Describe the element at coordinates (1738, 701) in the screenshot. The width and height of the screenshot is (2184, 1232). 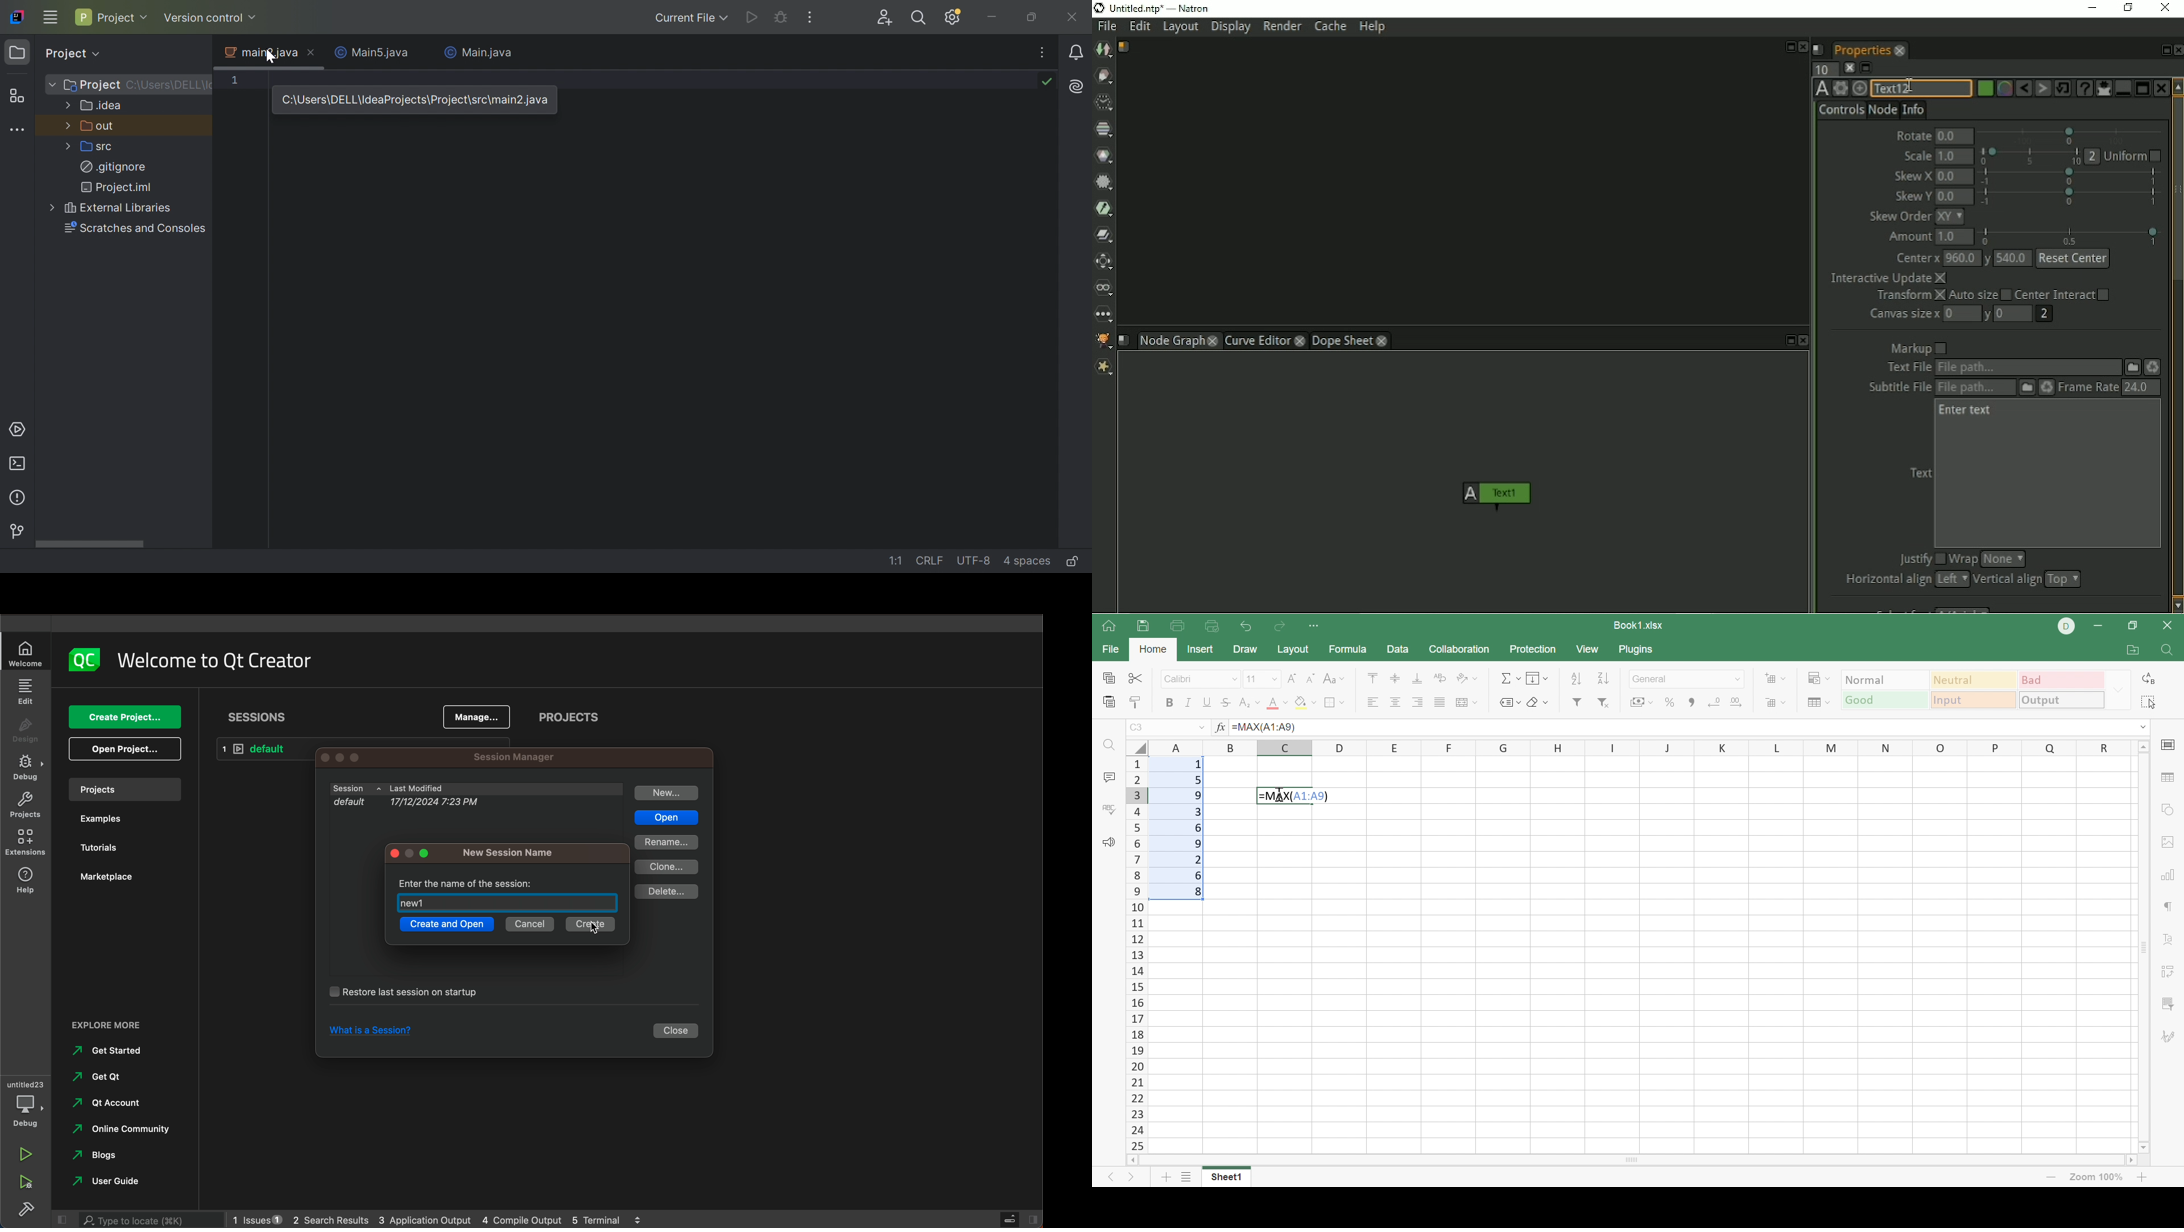
I see `Increase decimal` at that location.